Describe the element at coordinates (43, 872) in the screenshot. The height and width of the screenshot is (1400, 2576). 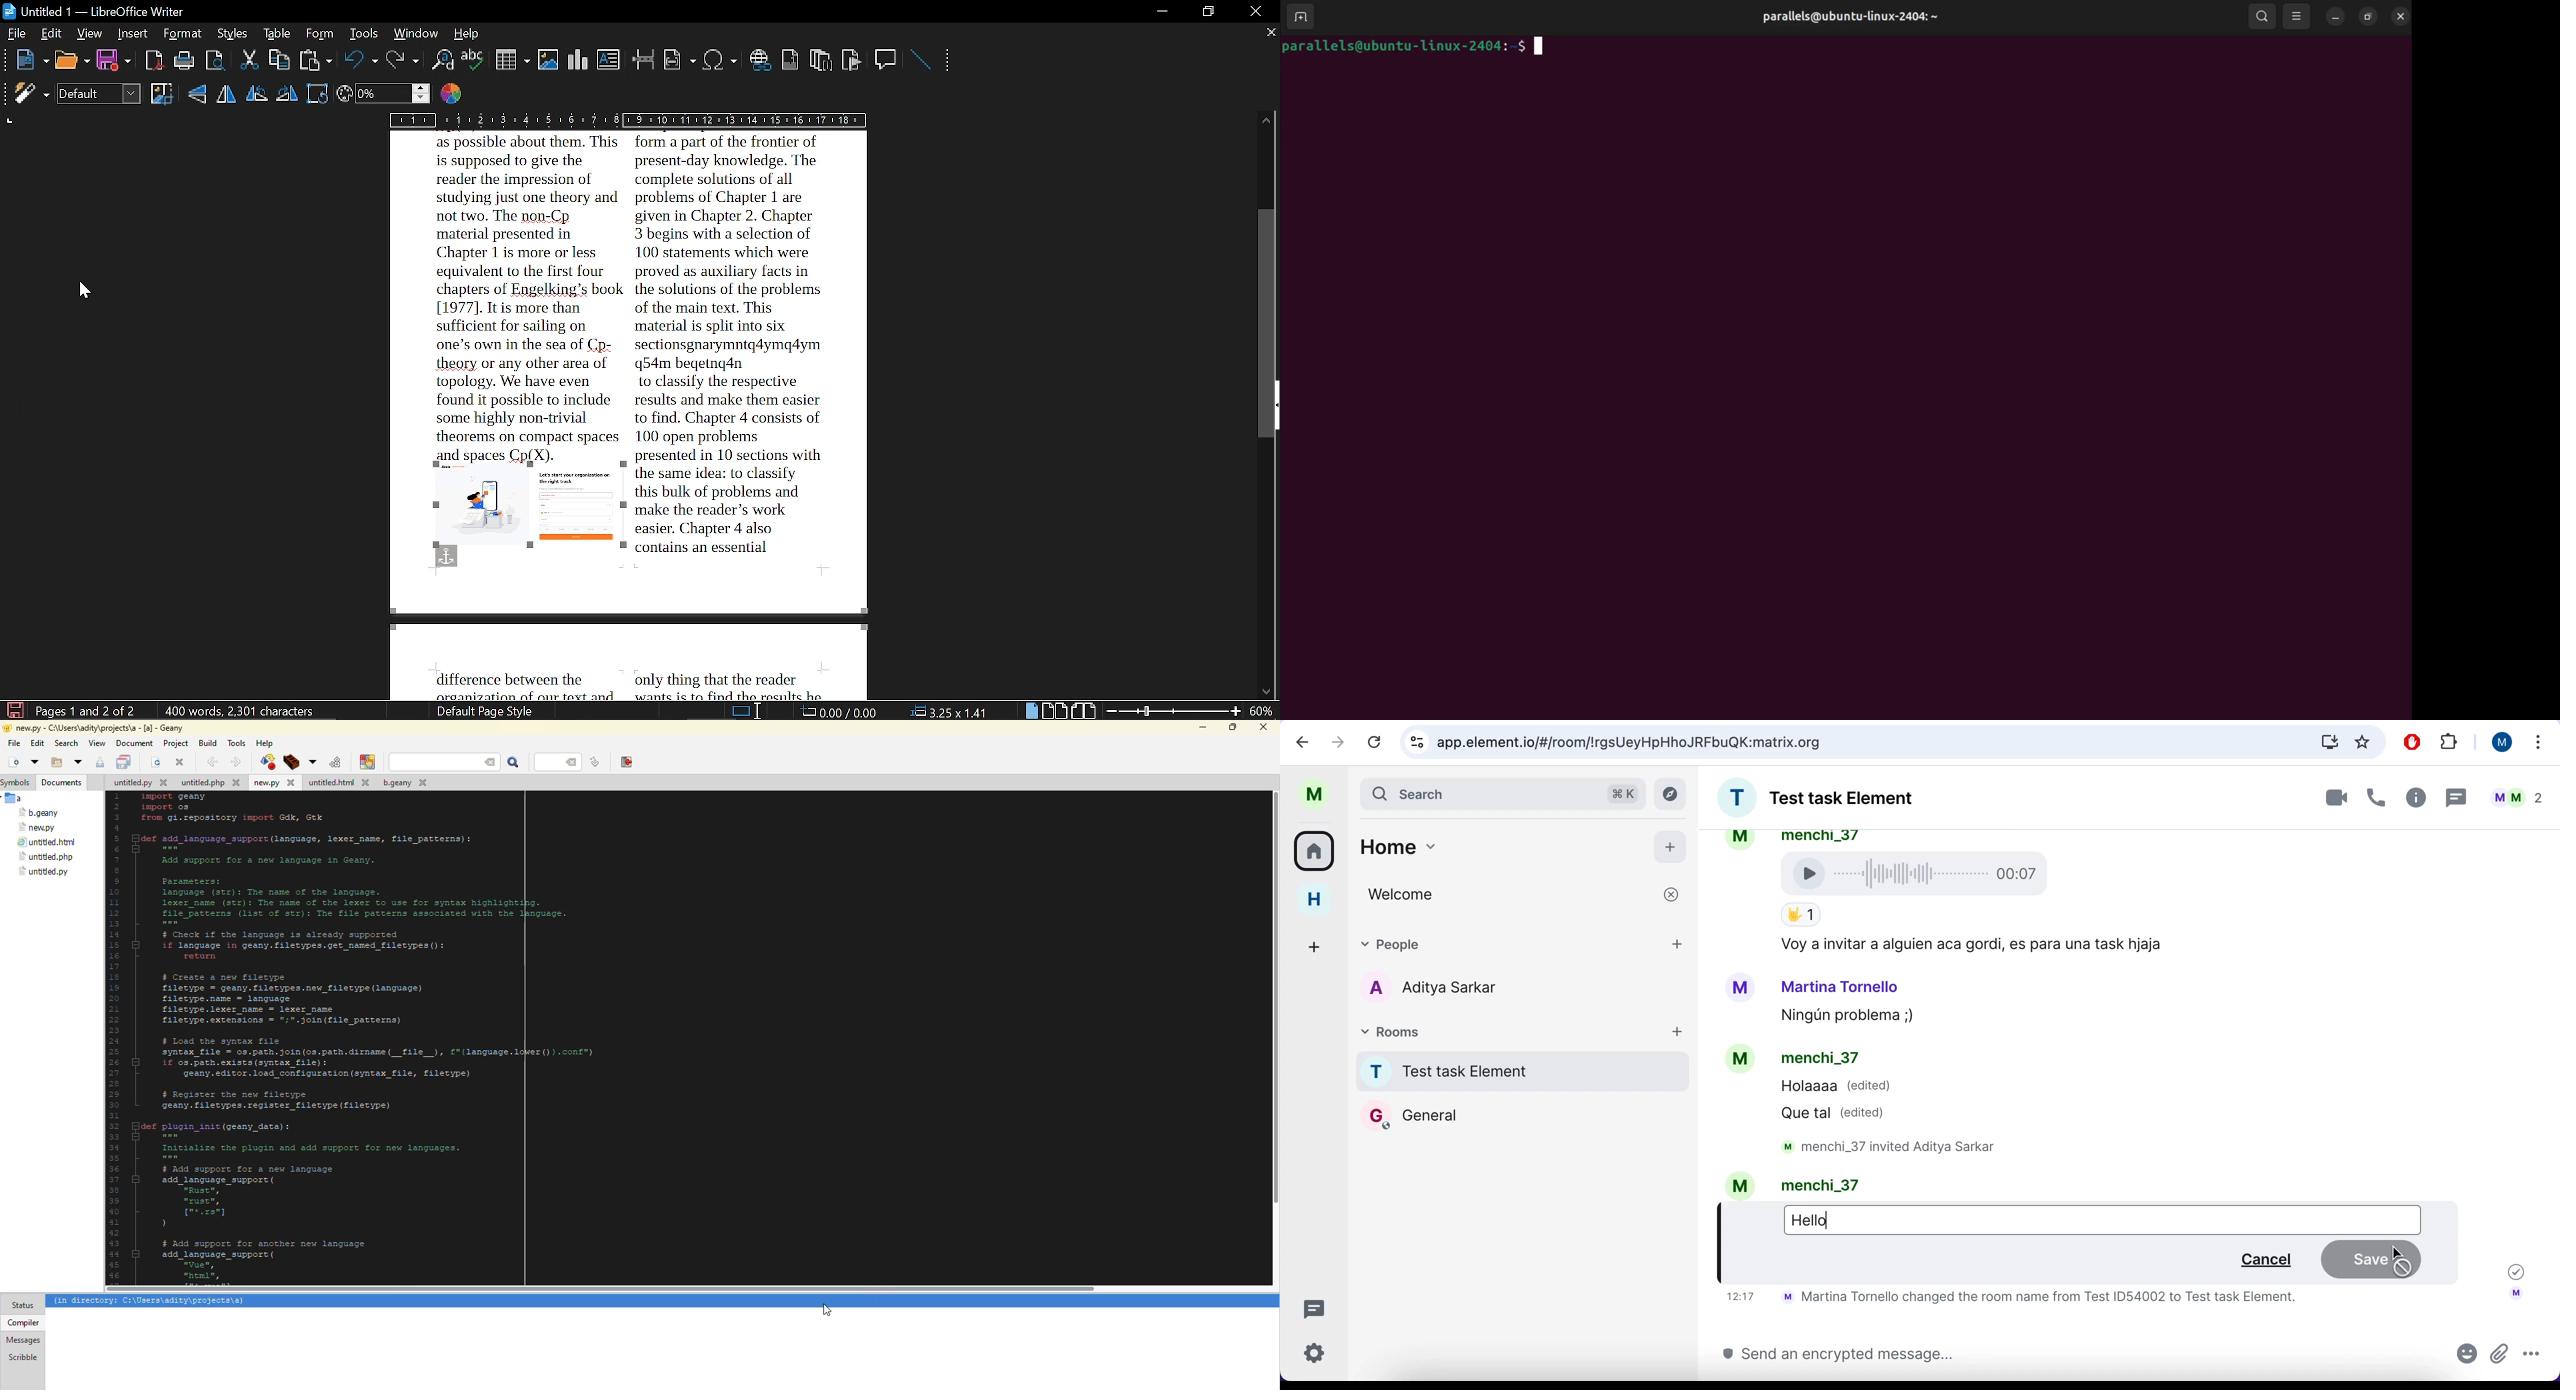
I see `file` at that location.